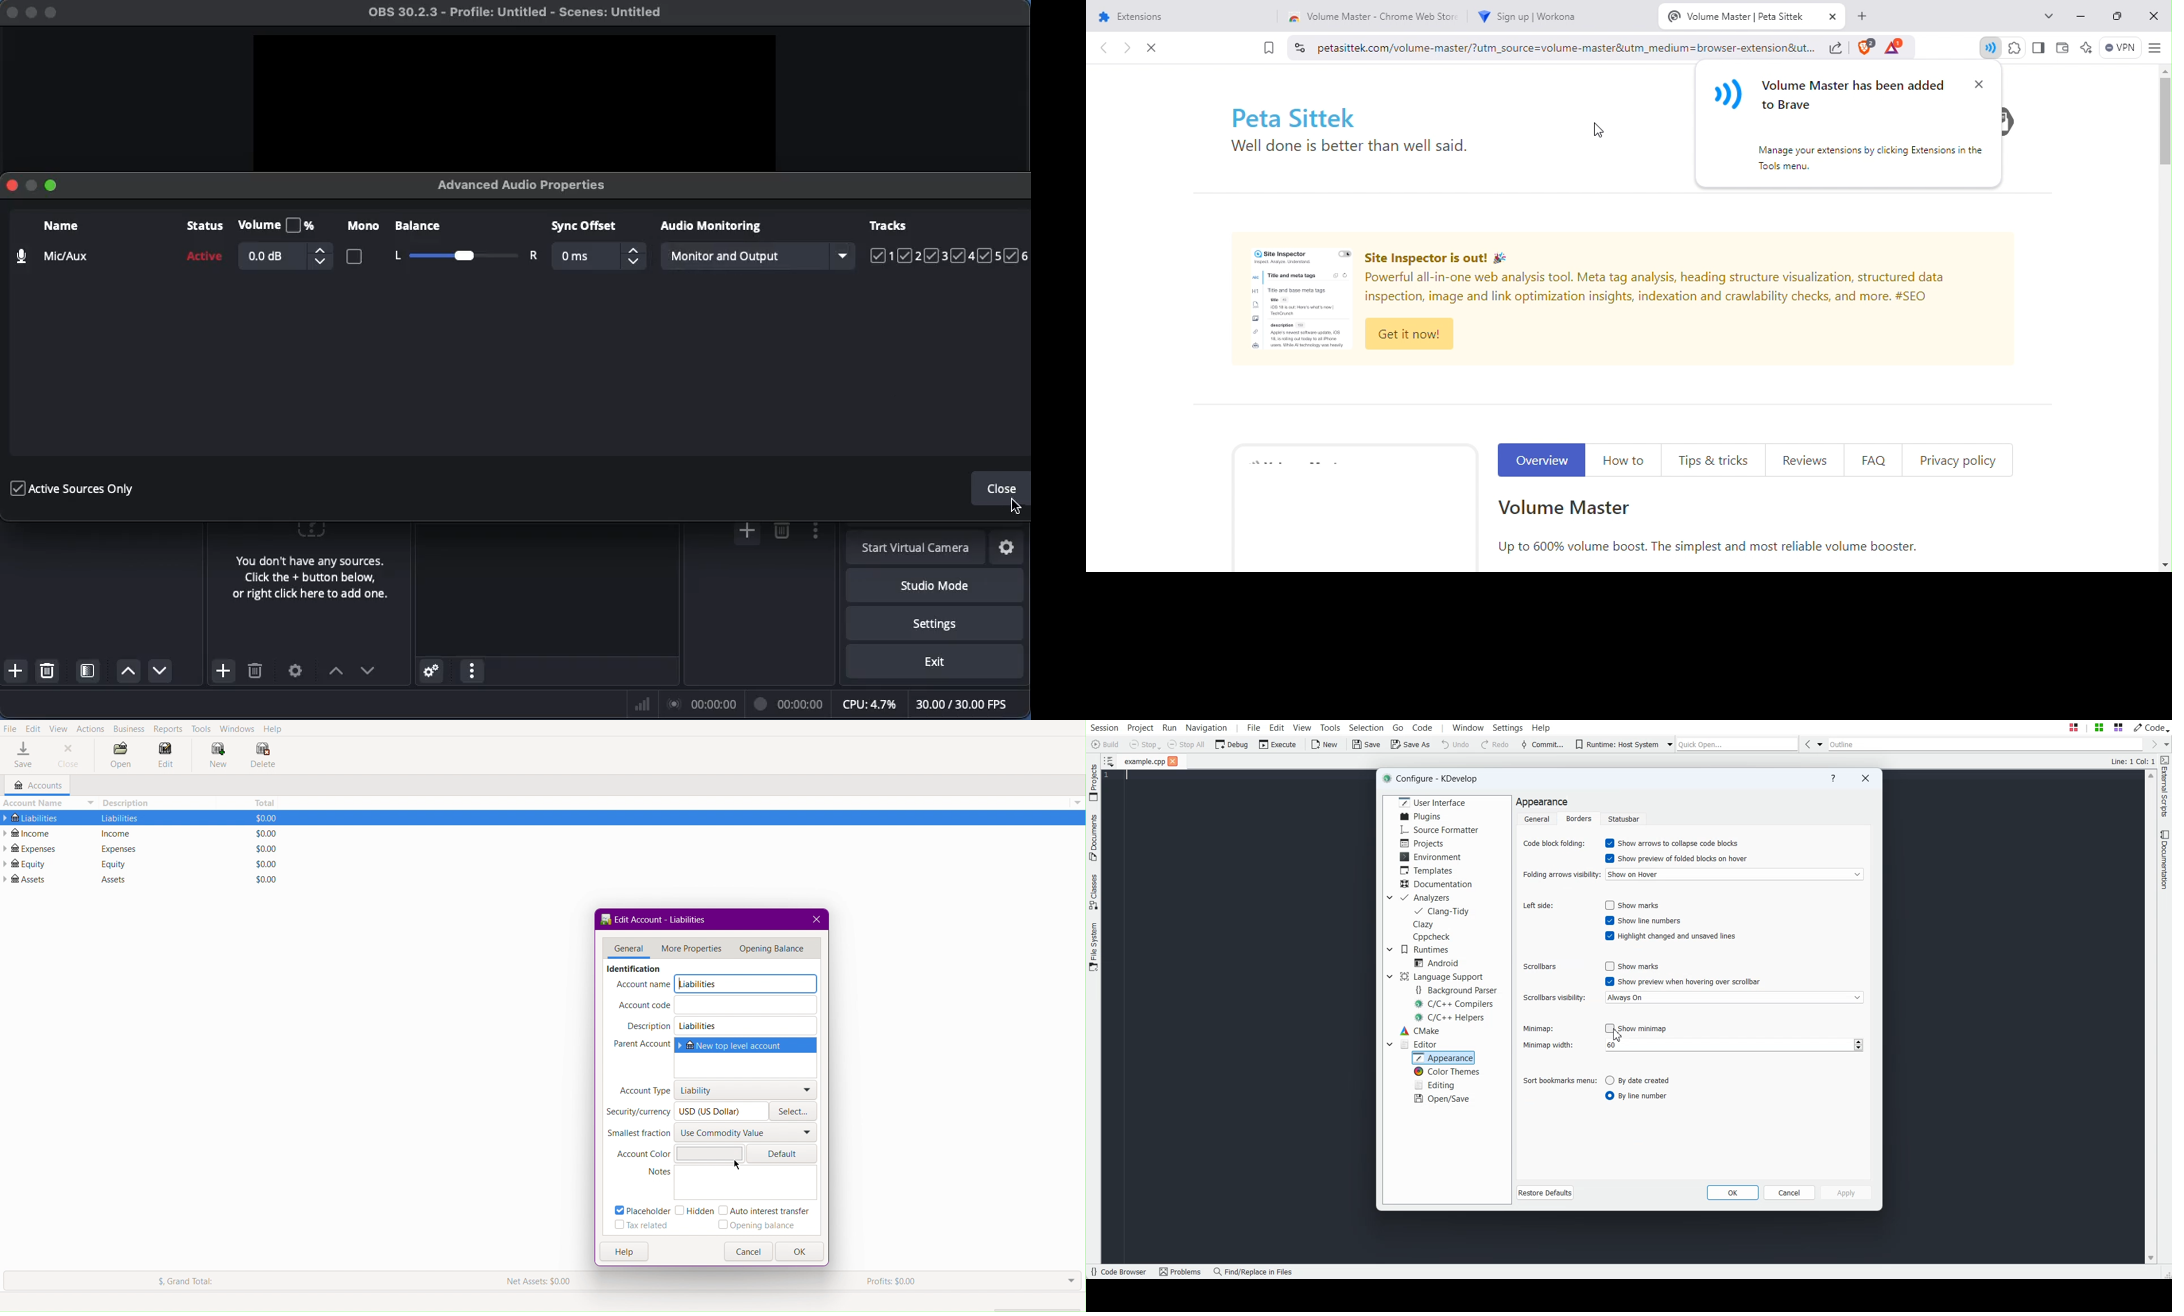 This screenshot has width=2184, height=1316. I want to click on FPS, so click(971, 704).